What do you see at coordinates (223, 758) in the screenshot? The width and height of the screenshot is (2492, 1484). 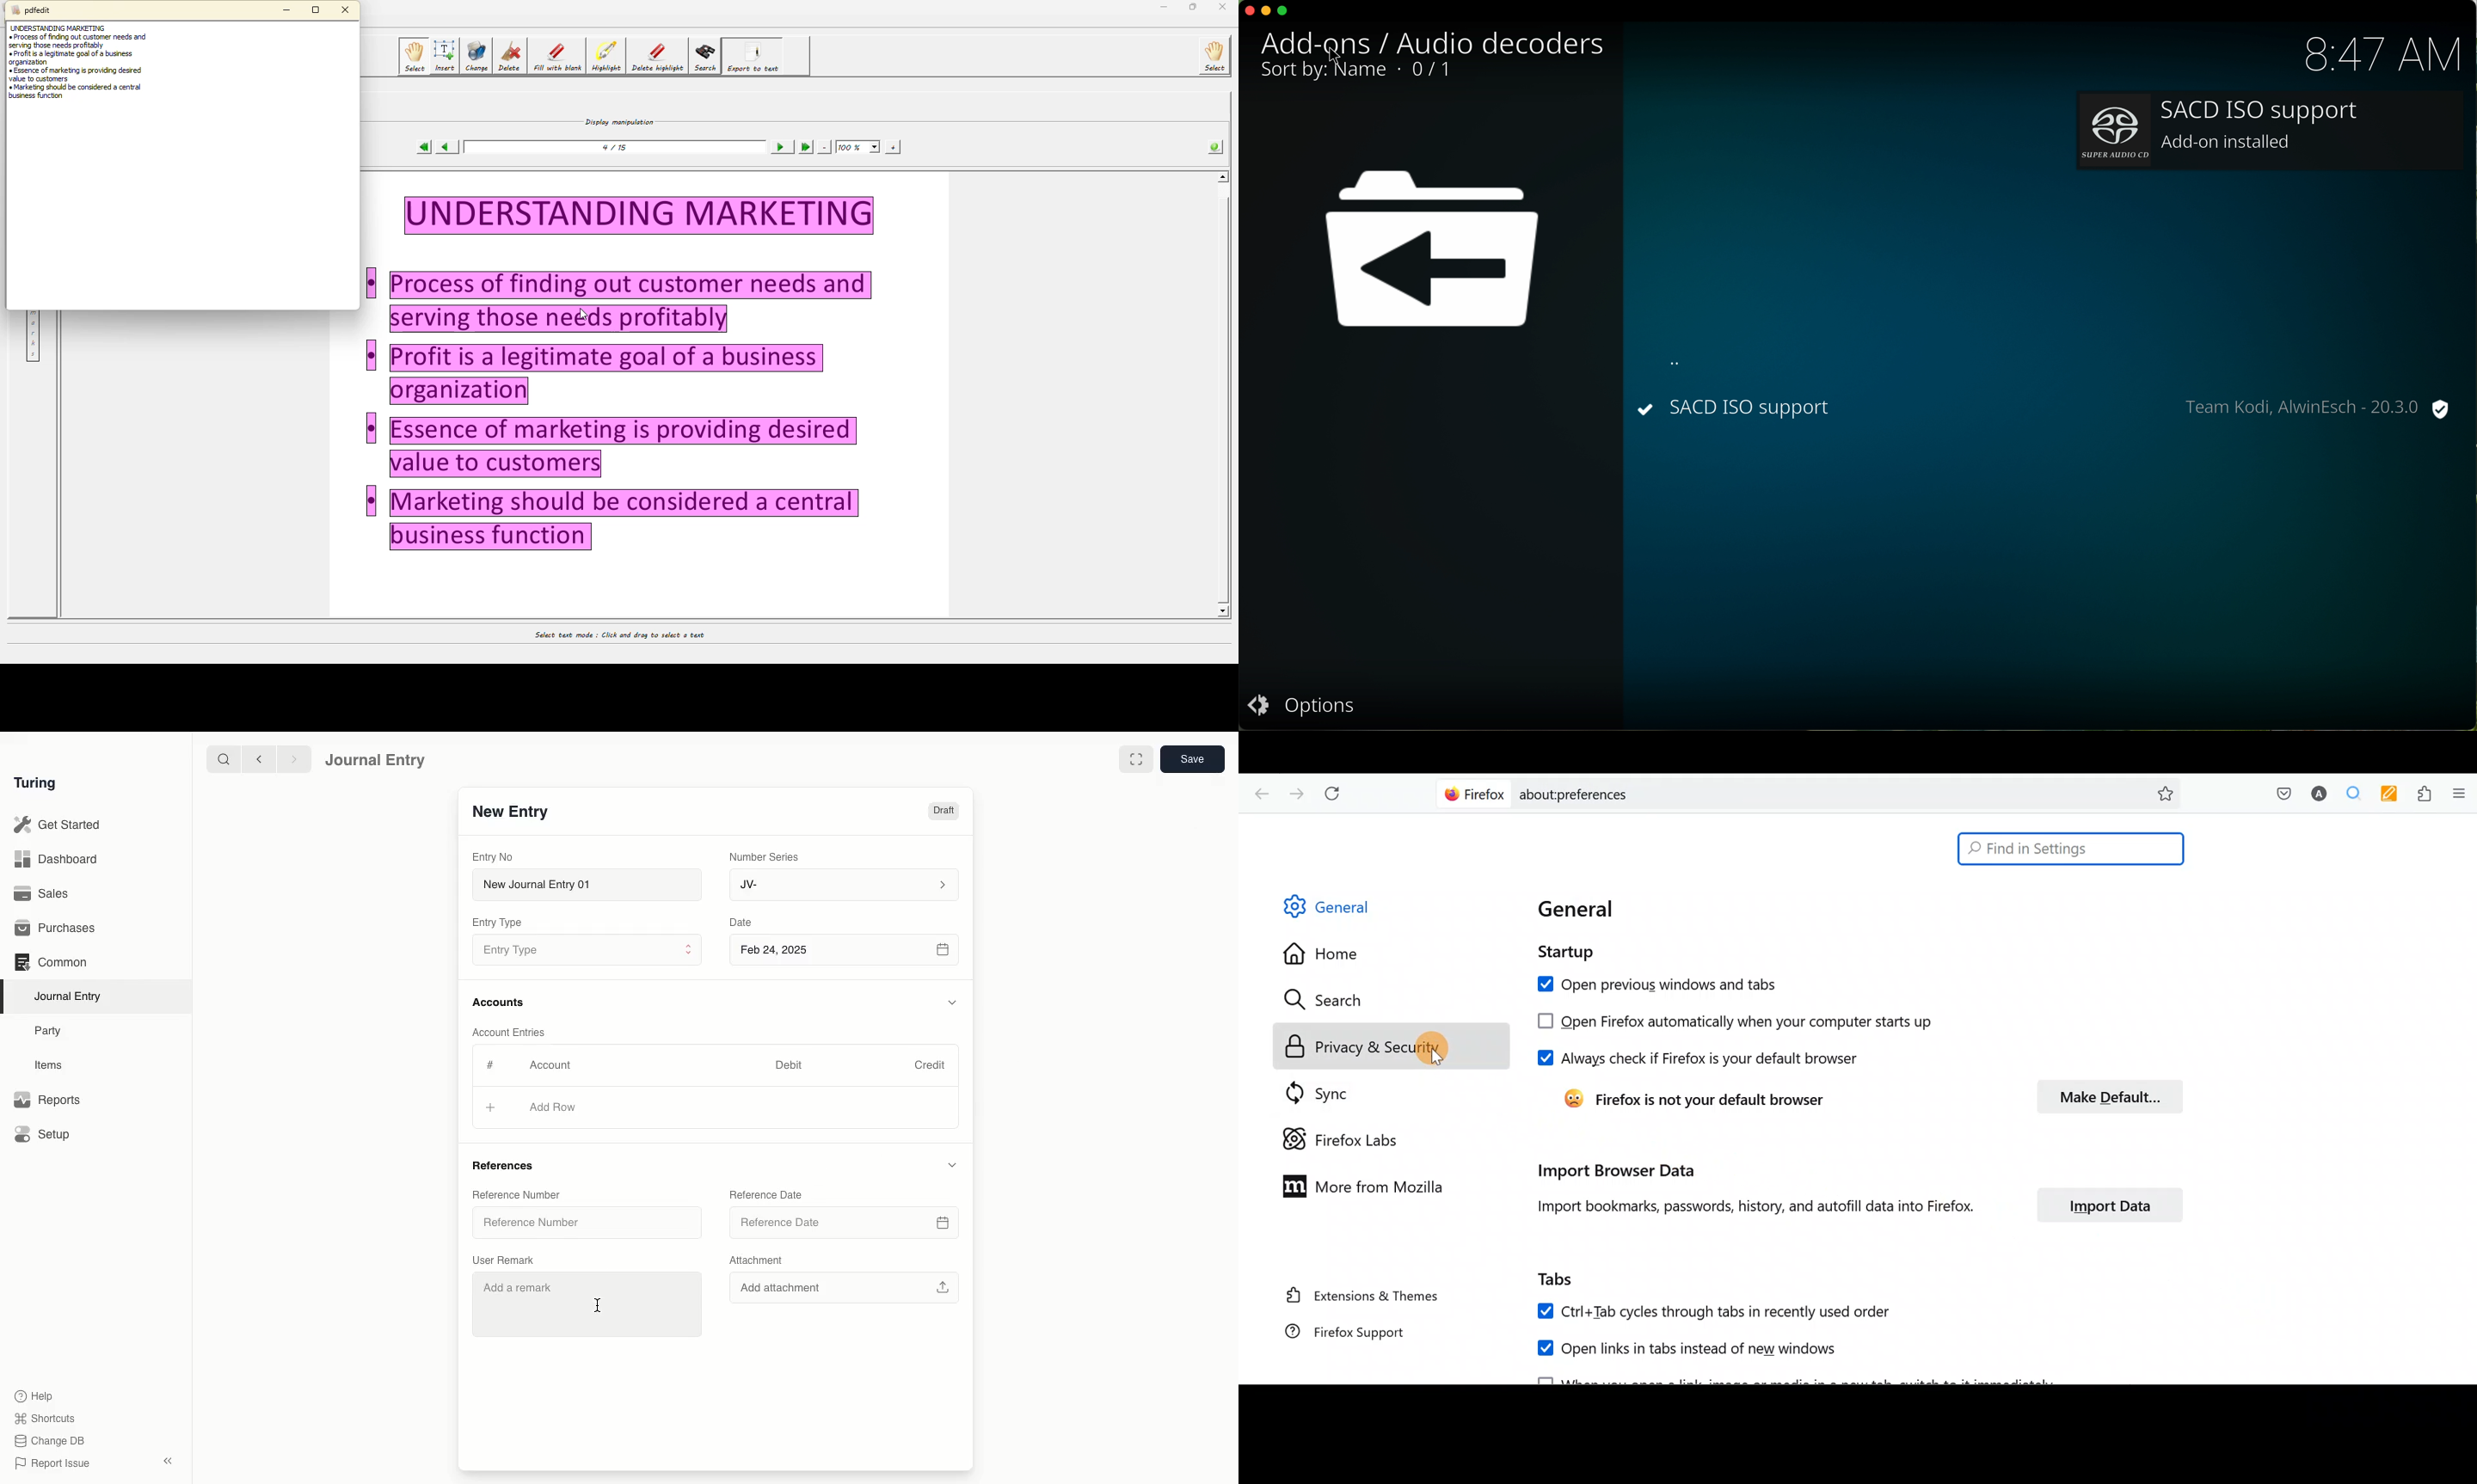 I see `Search` at bounding box center [223, 758].